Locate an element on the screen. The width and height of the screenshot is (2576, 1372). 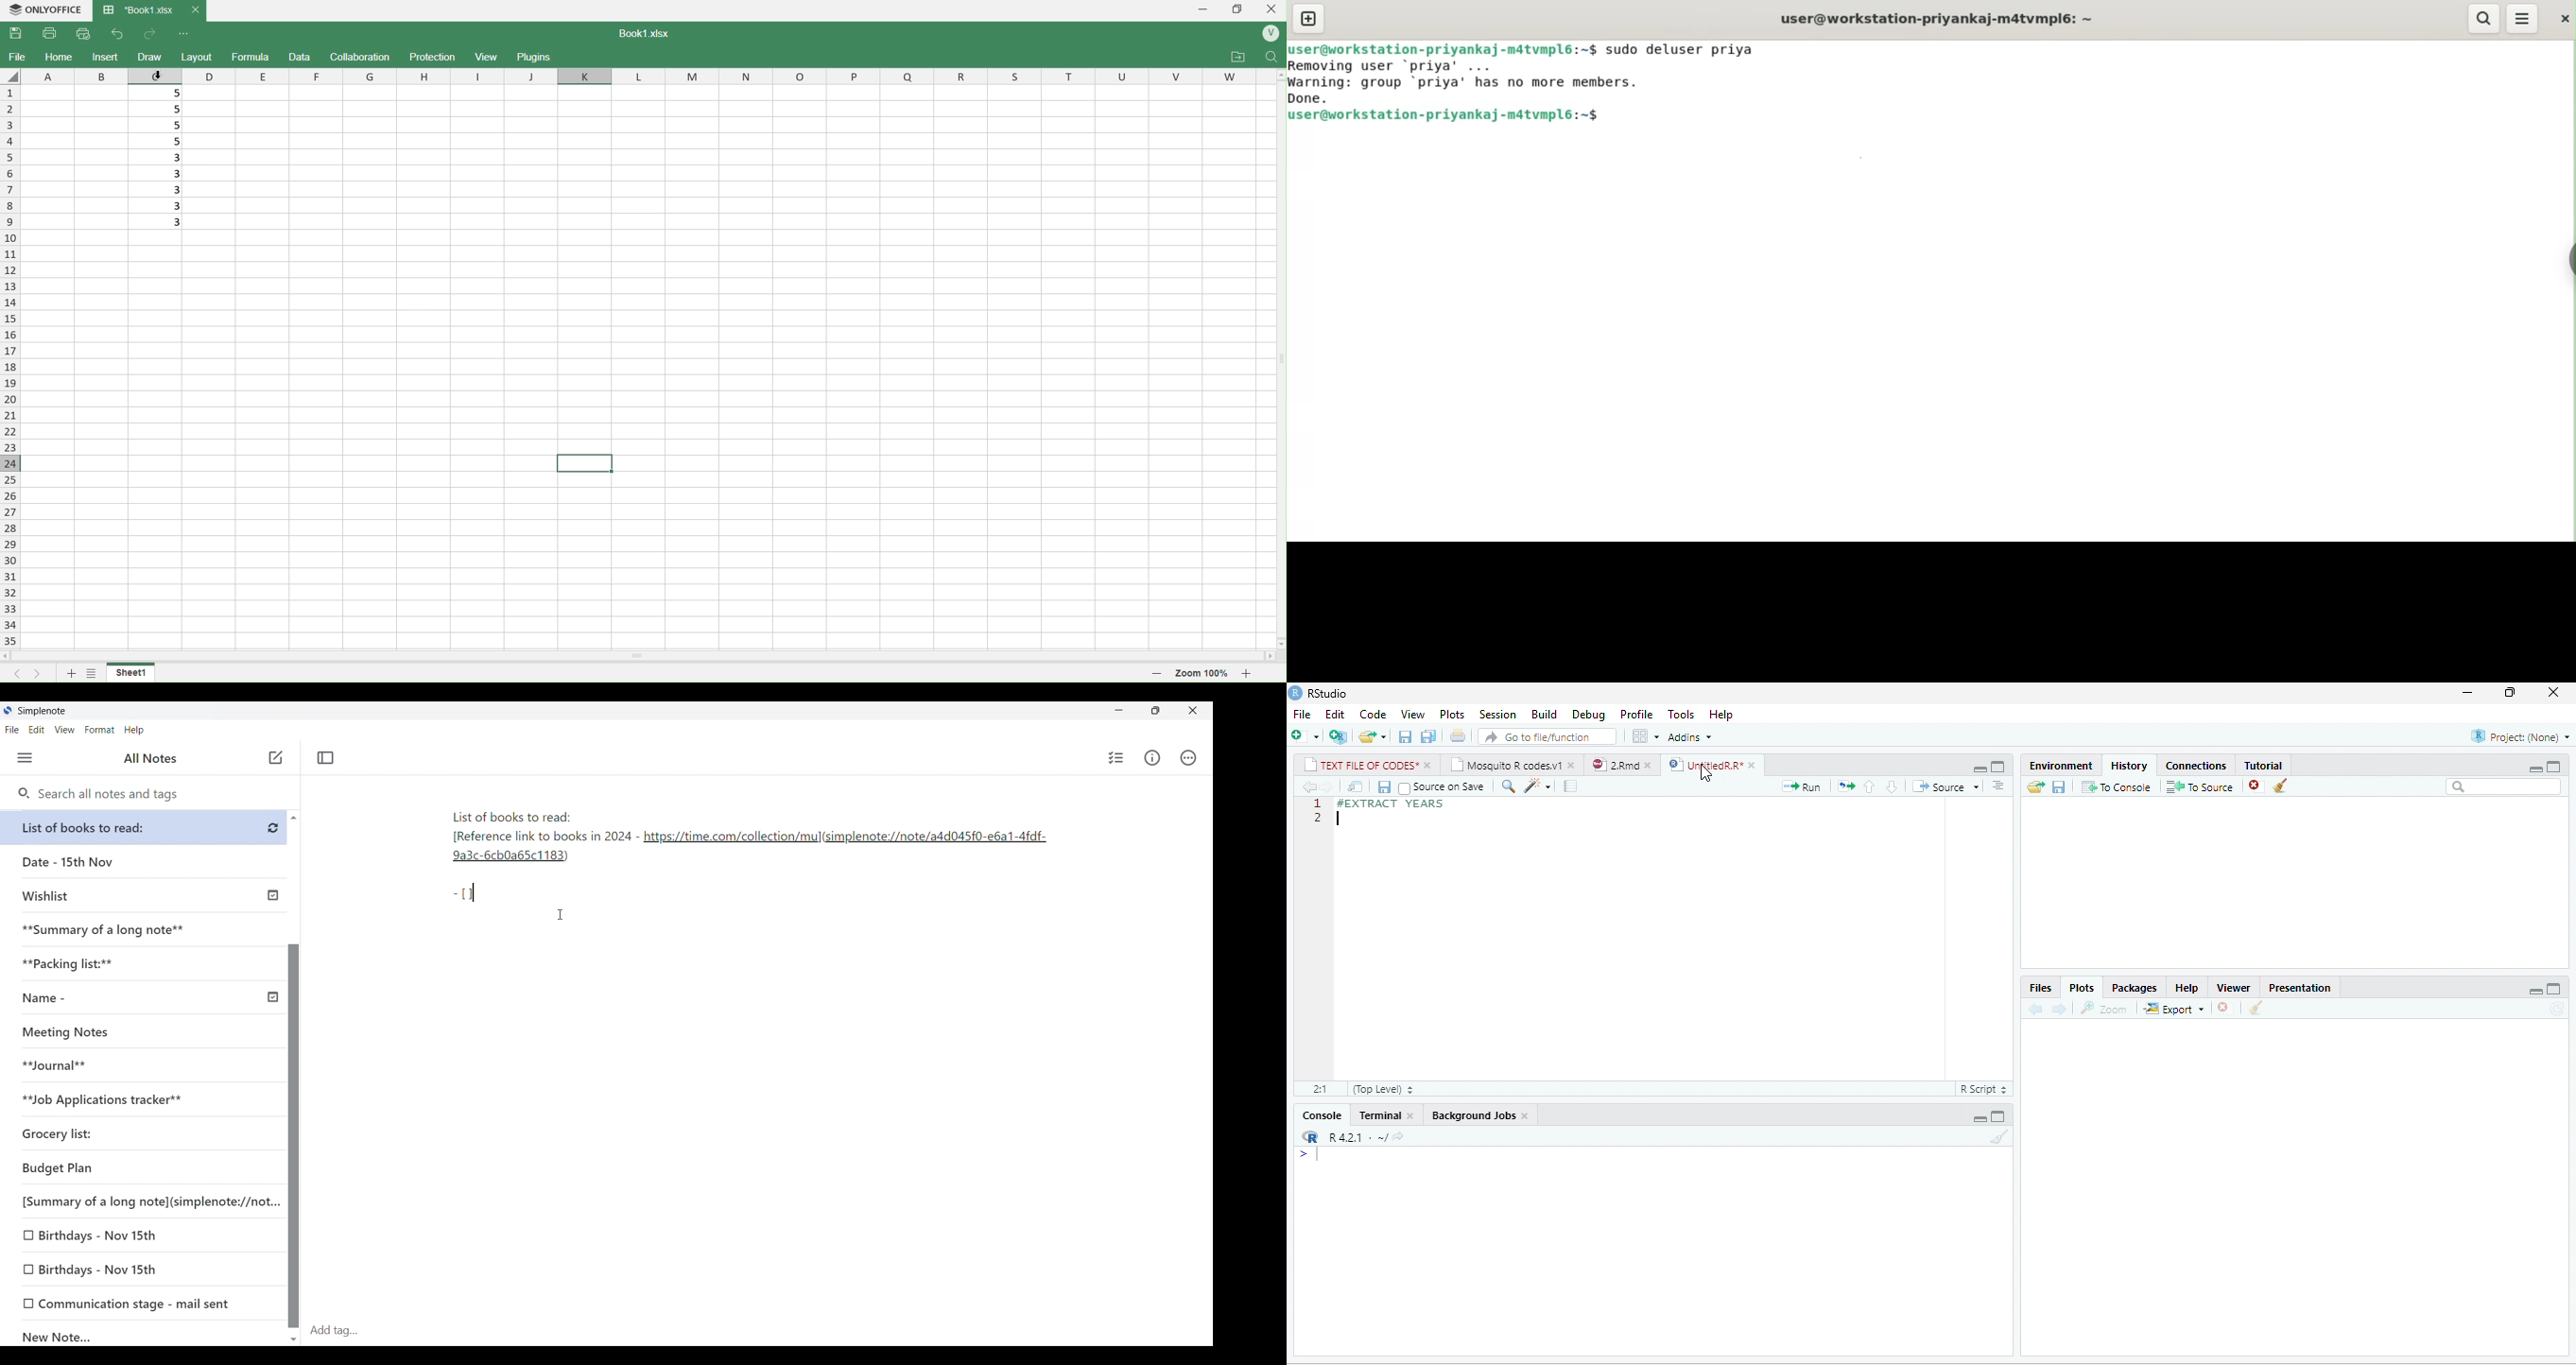
code tools is located at coordinates (1537, 786).